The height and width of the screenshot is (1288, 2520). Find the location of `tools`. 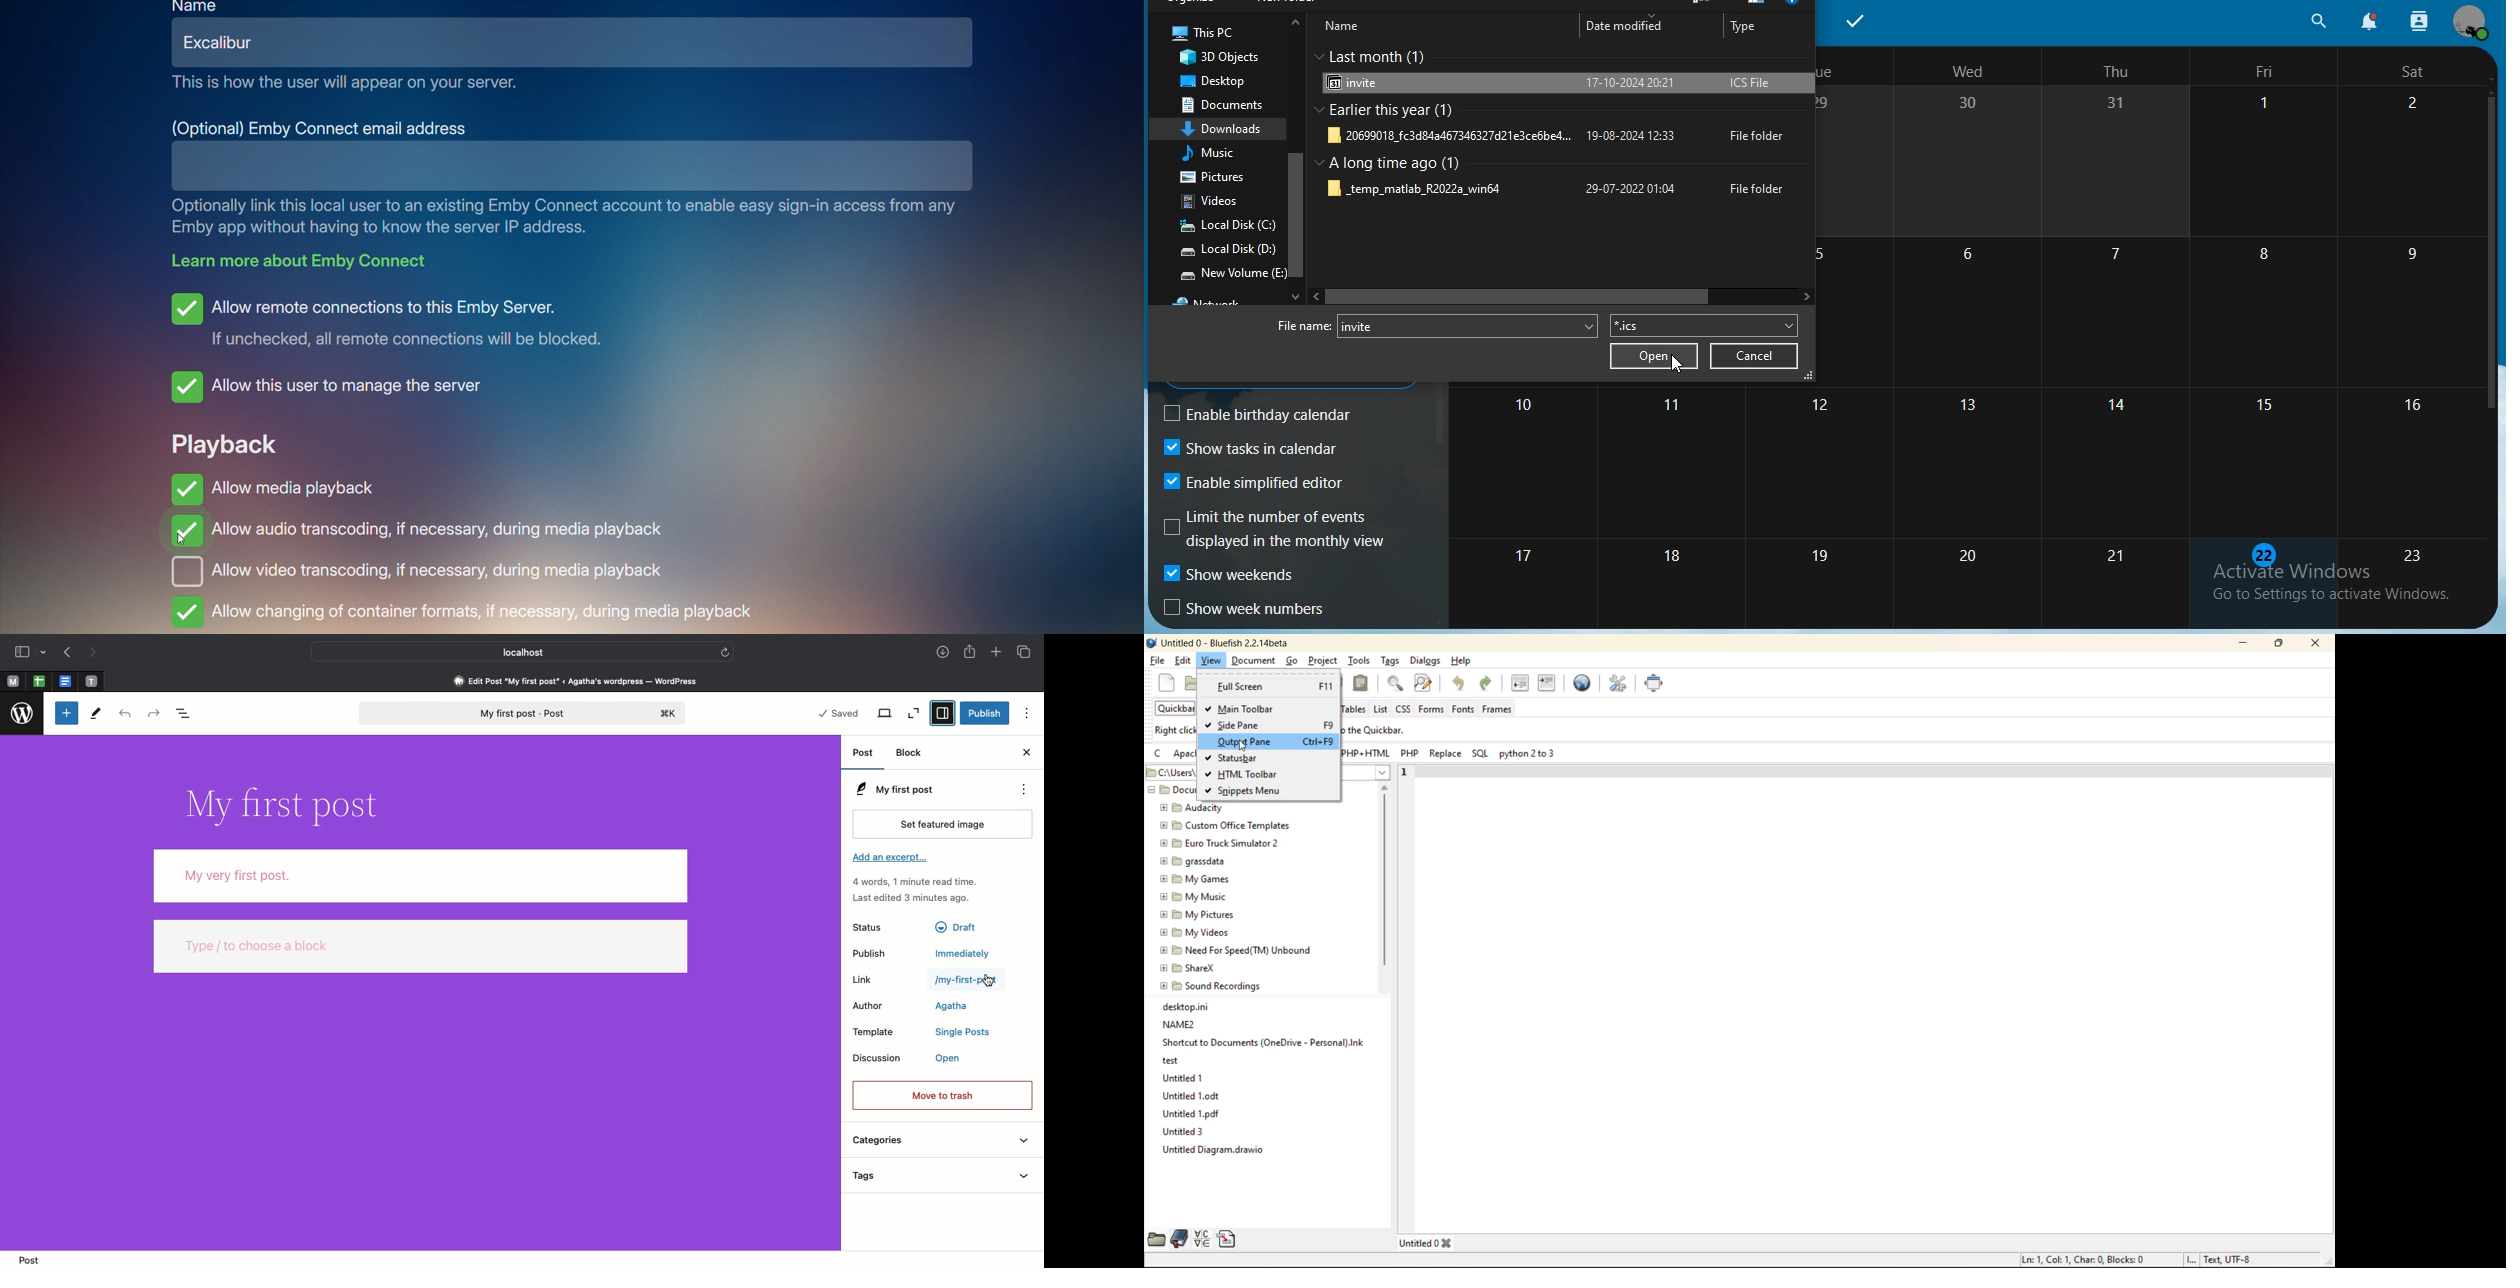

tools is located at coordinates (1359, 662).